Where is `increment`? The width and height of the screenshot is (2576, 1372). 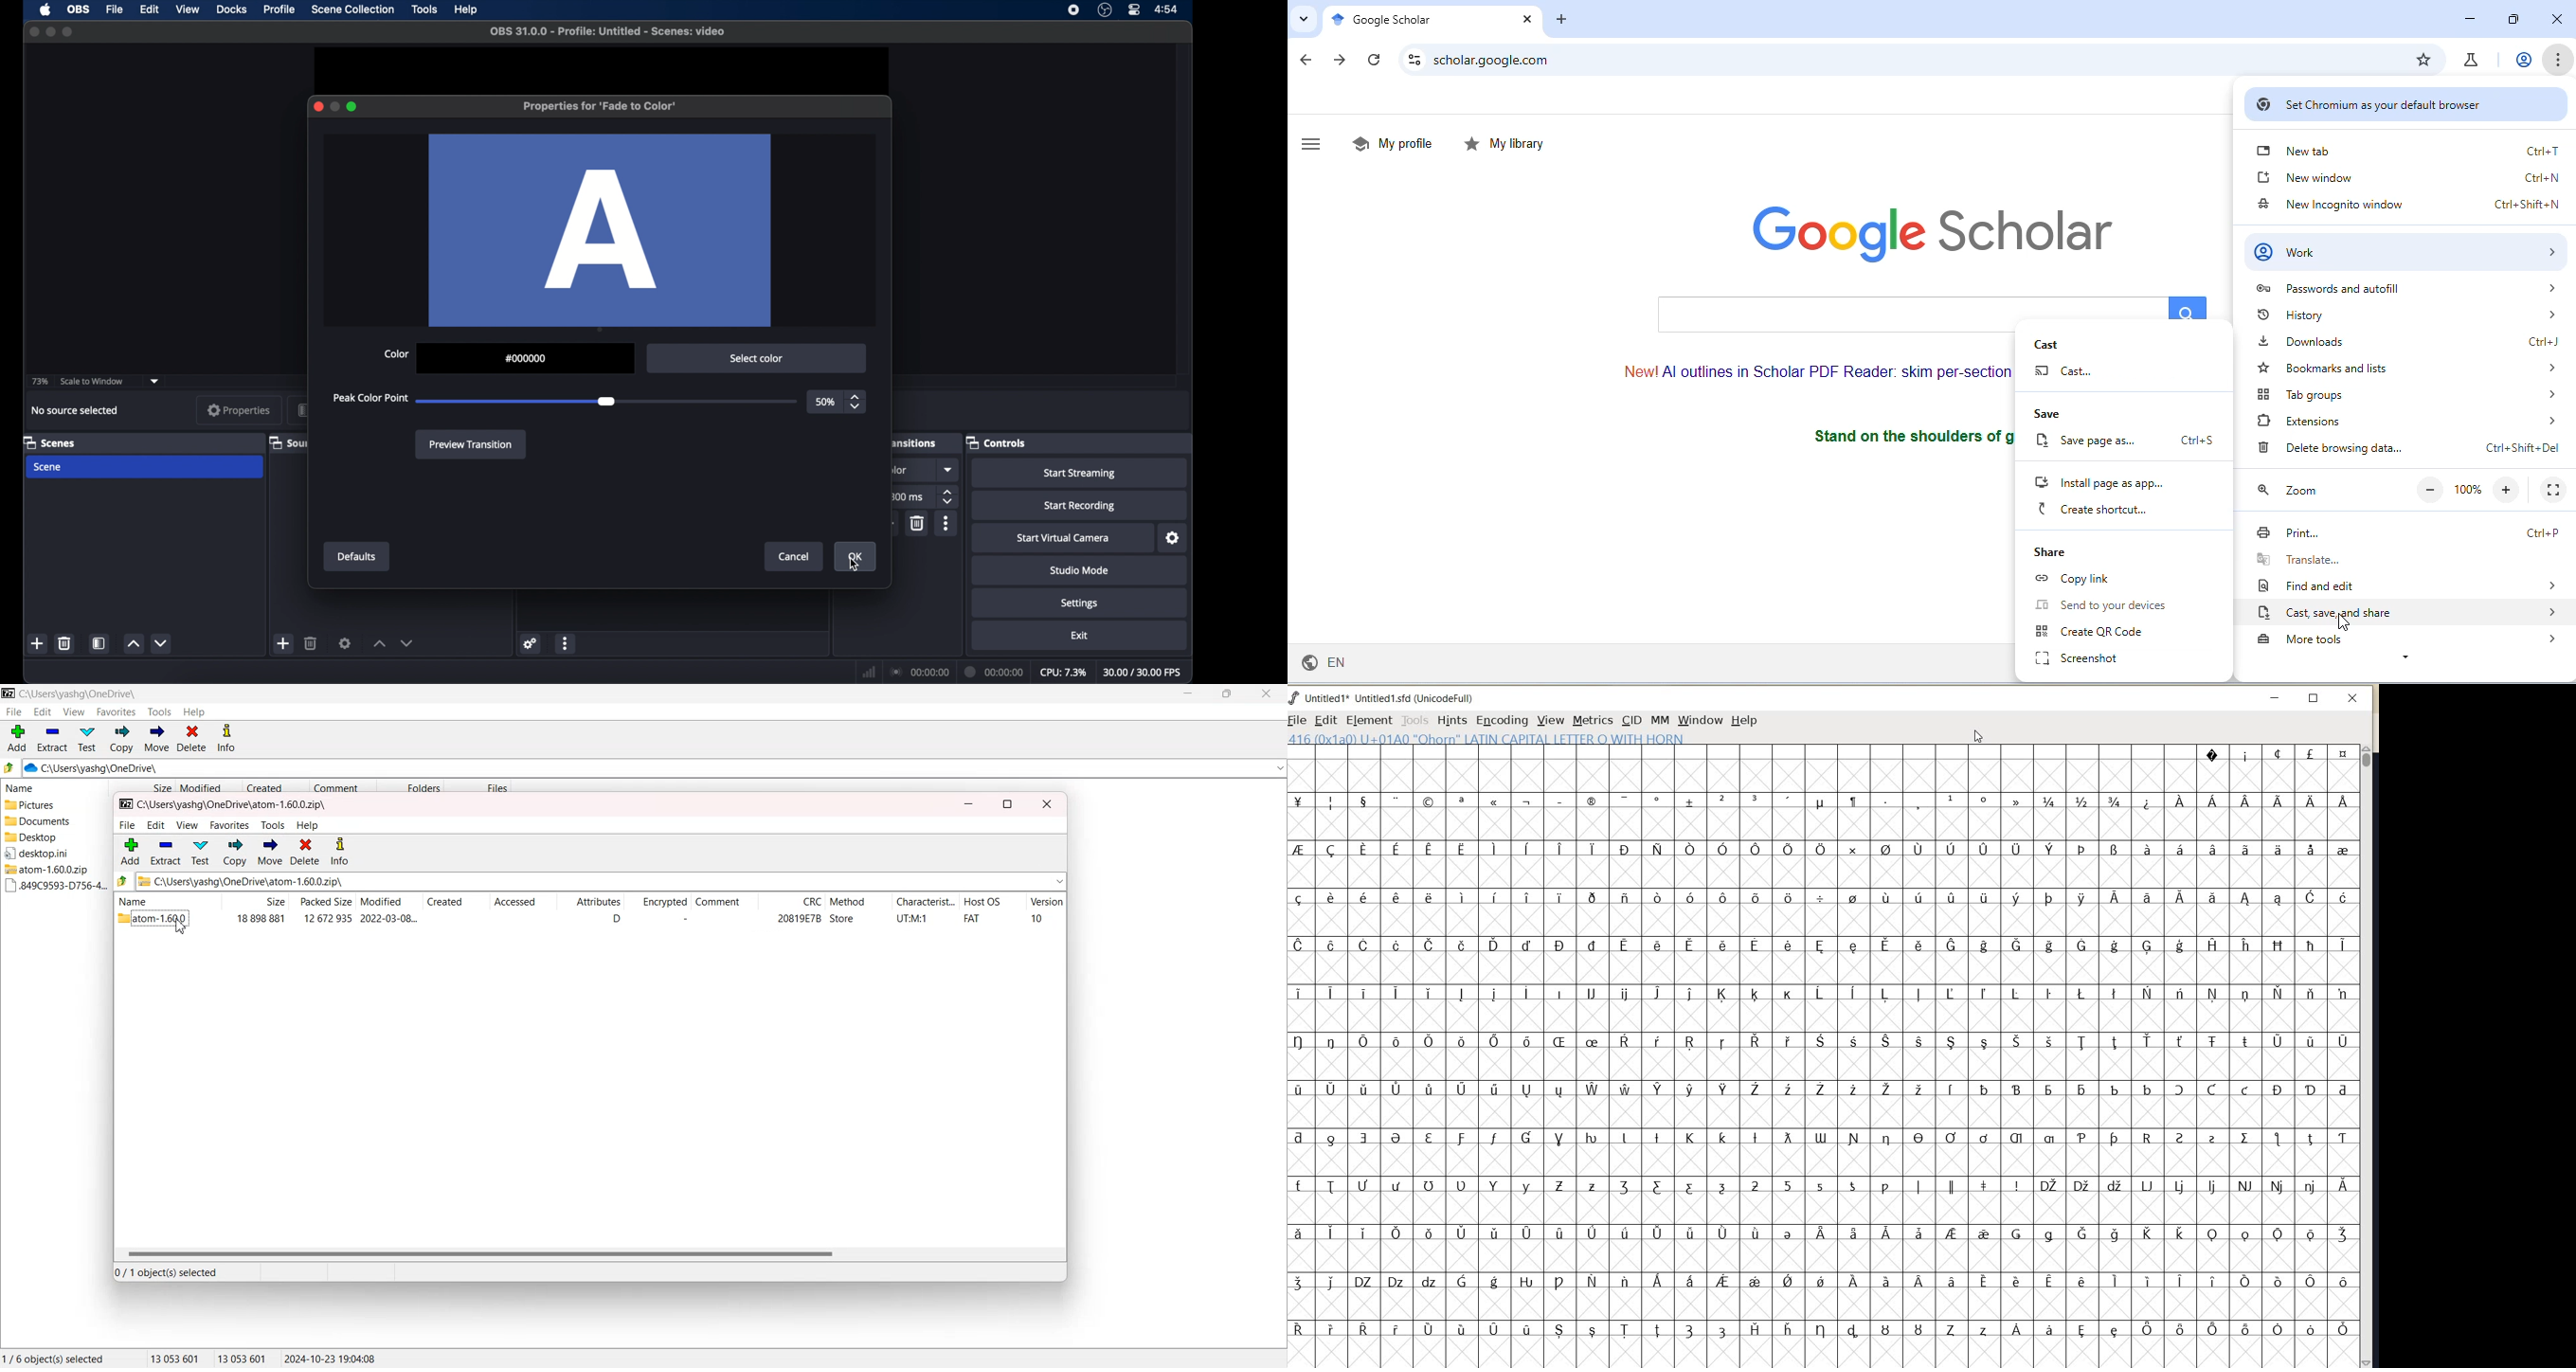 increment is located at coordinates (379, 643).